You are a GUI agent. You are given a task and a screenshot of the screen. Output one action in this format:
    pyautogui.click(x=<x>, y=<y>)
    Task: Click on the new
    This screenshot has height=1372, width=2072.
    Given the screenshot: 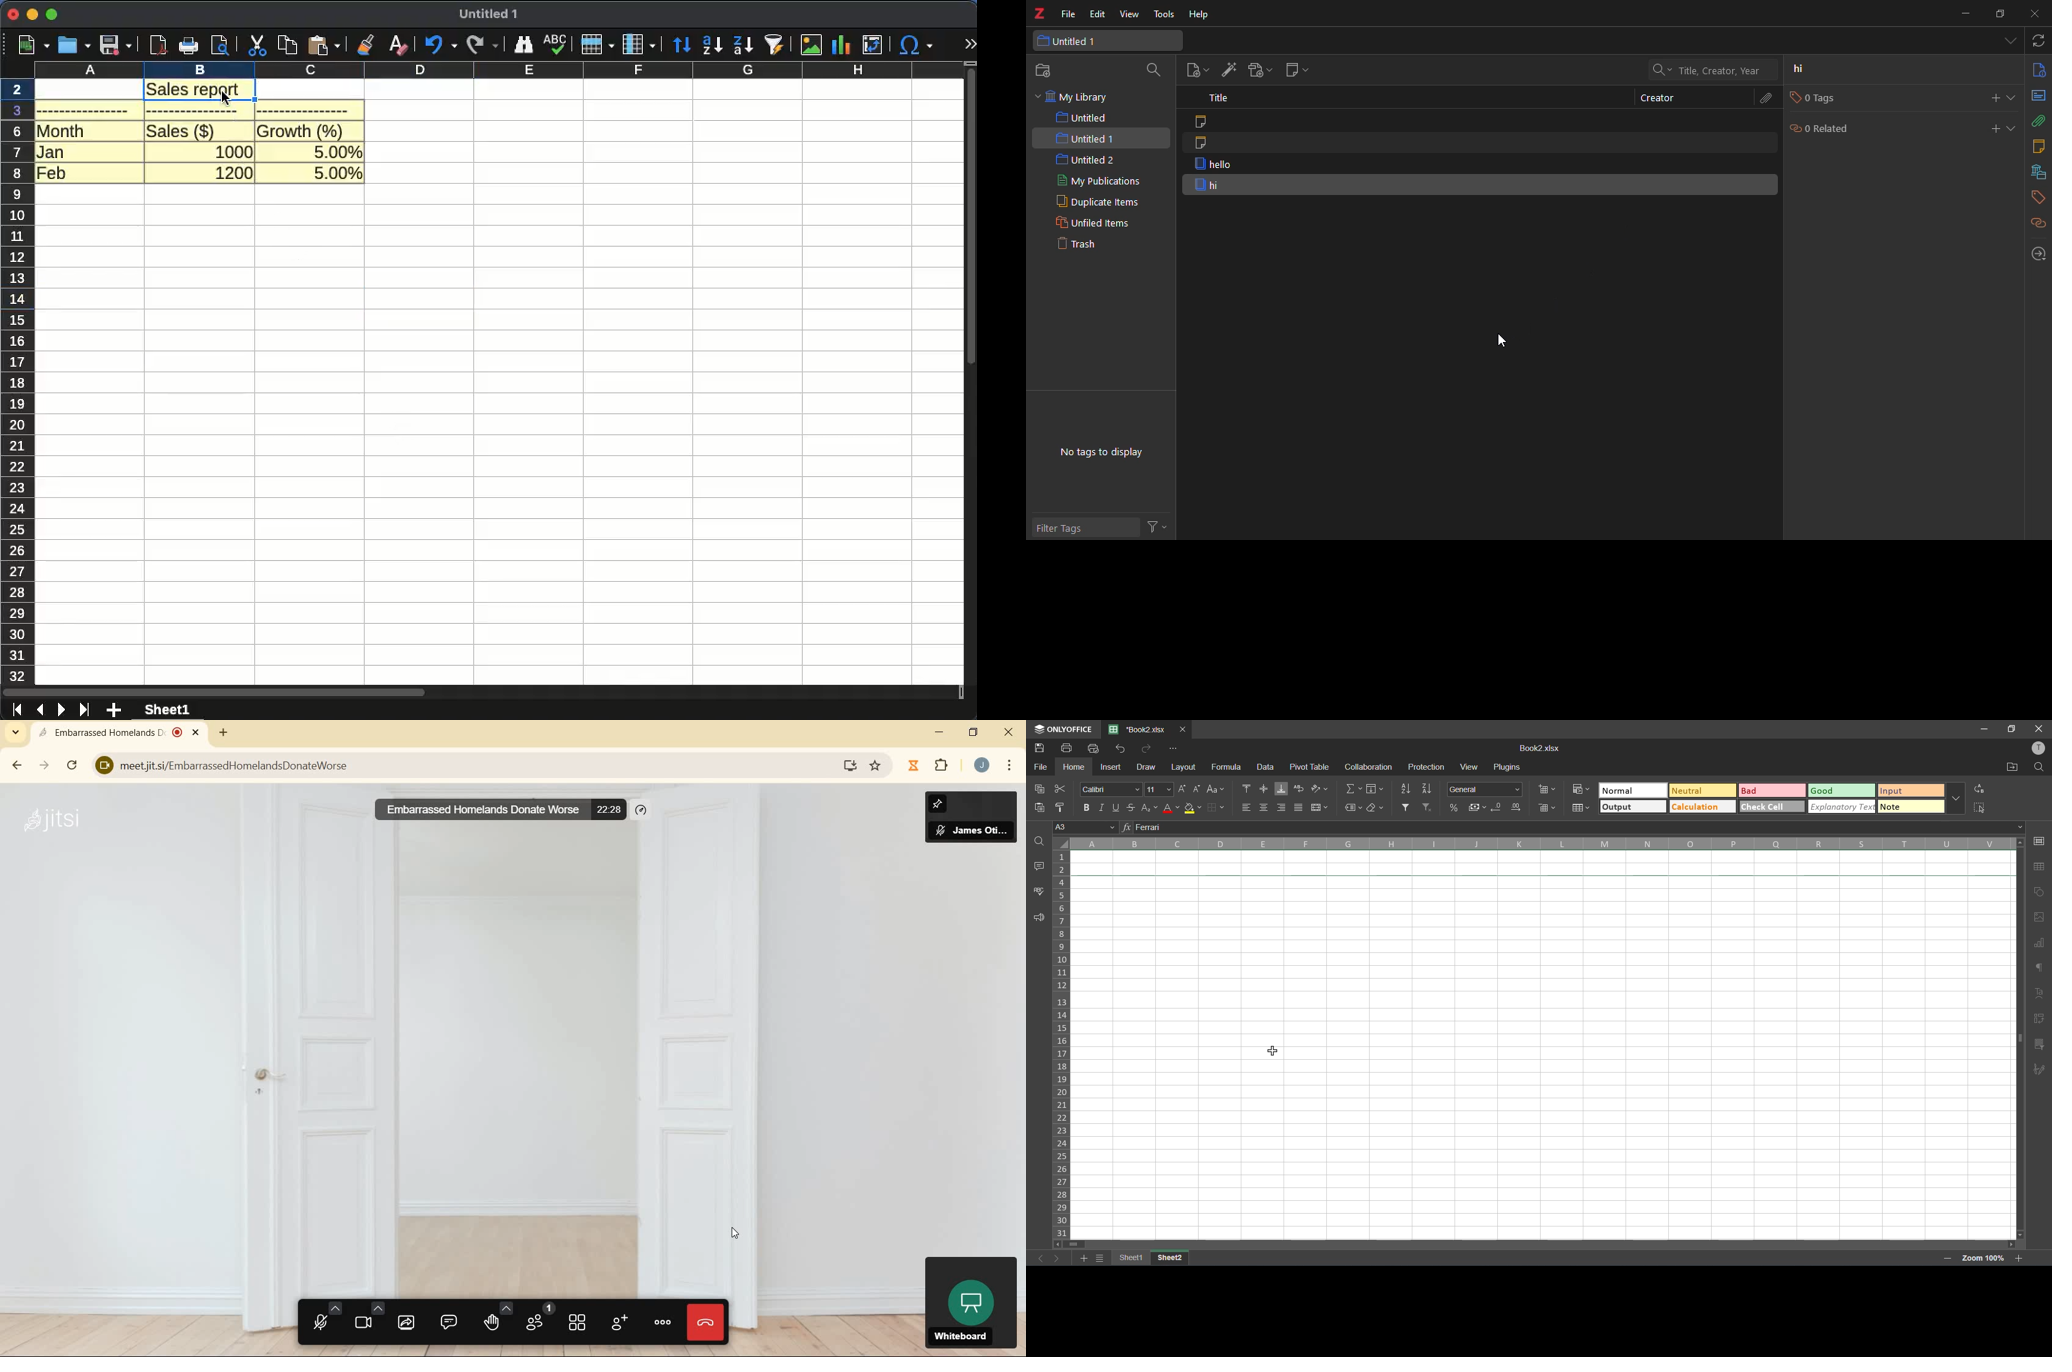 What is the action you would take?
    pyautogui.click(x=30, y=46)
    